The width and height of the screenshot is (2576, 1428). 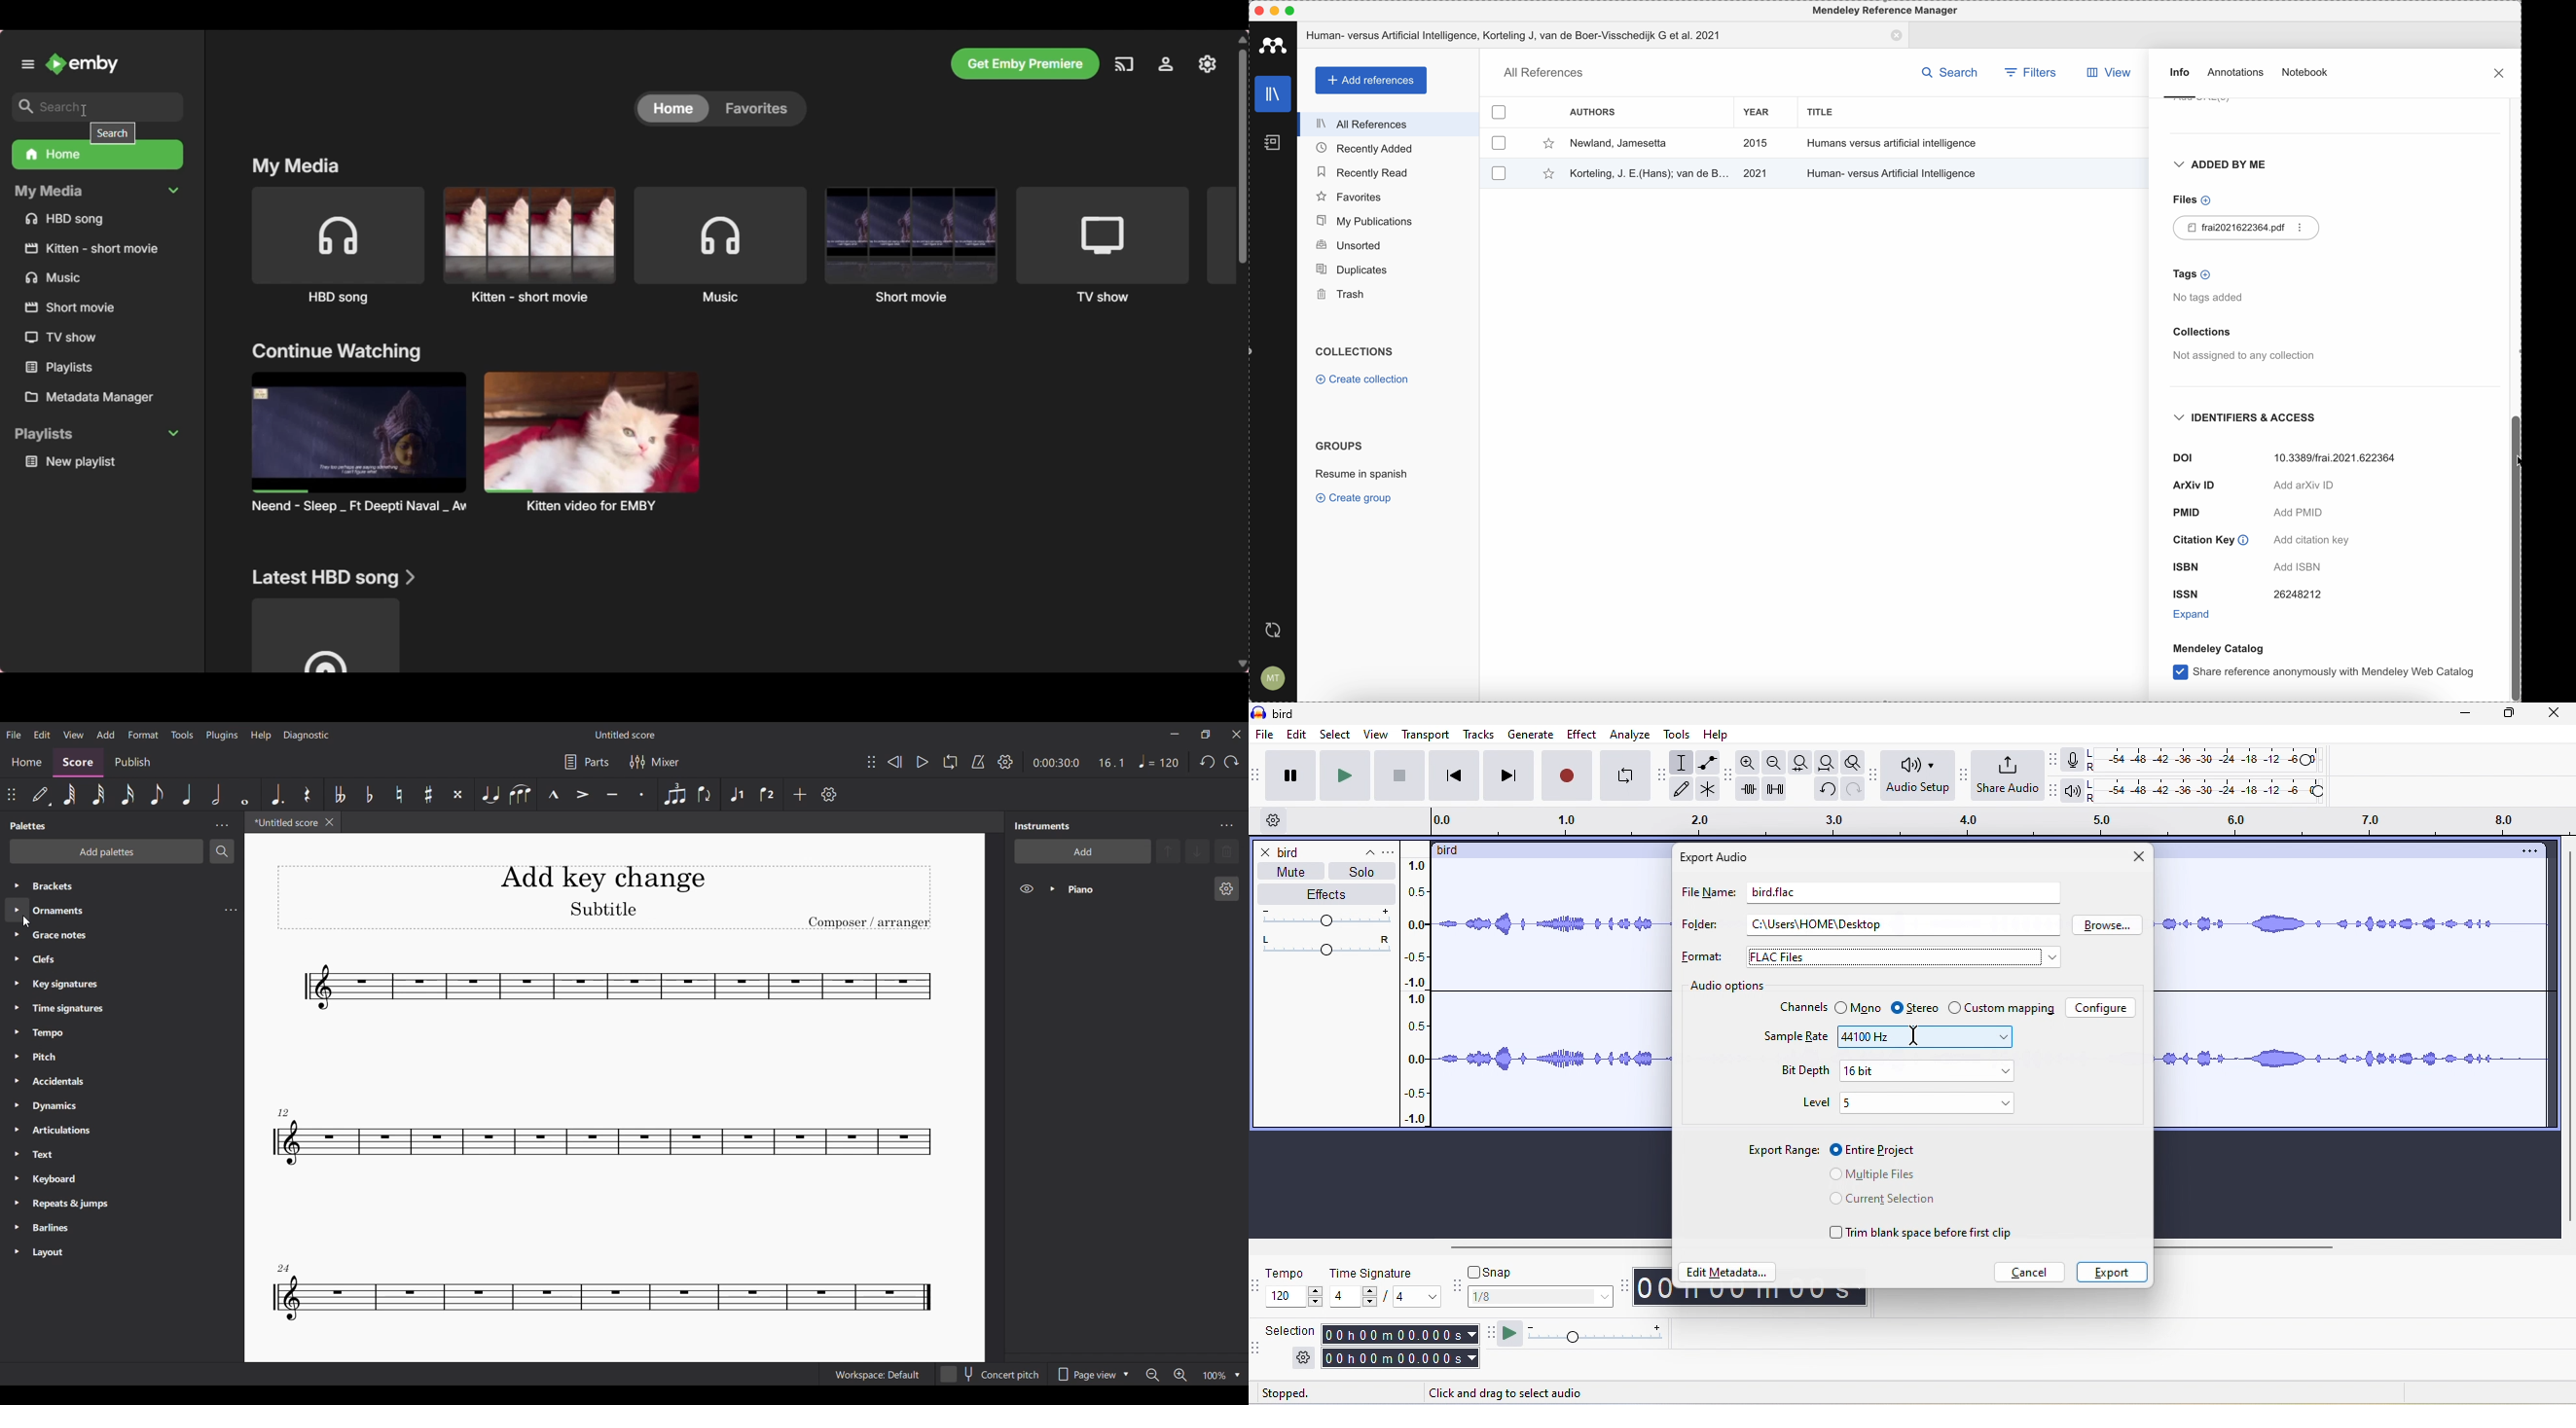 What do you see at coordinates (1950, 71) in the screenshot?
I see `search` at bounding box center [1950, 71].